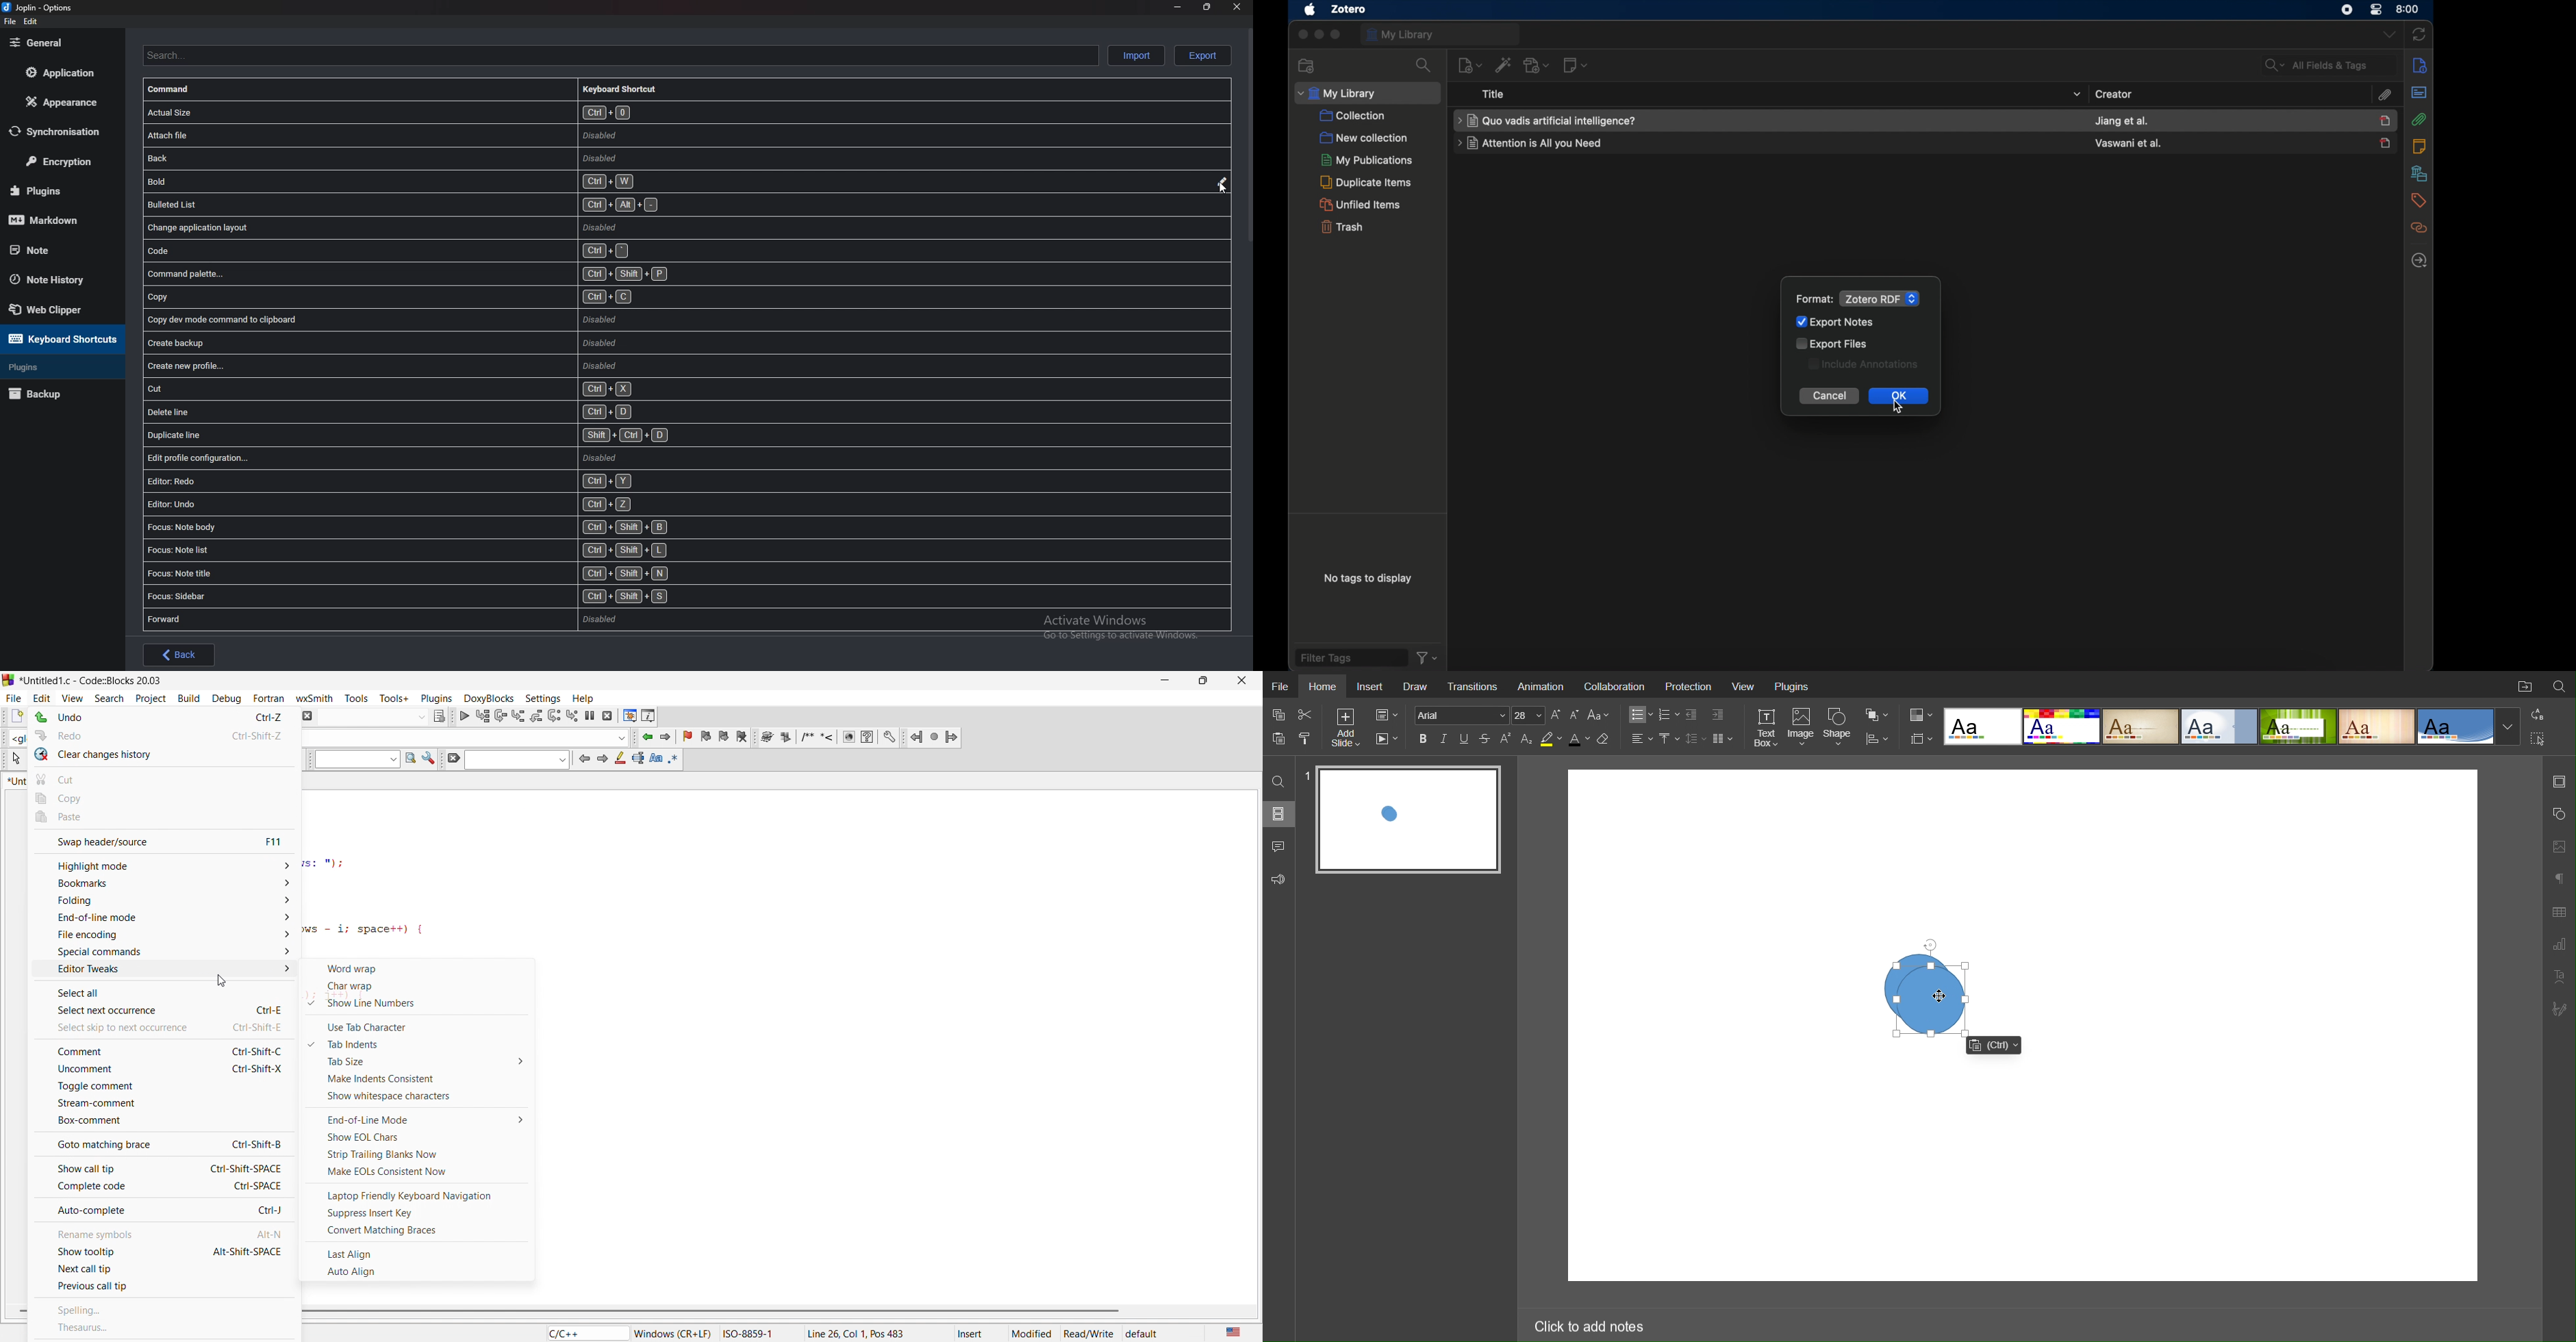 The height and width of the screenshot is (1344, 2576). What do you see at coordinates (1360, 204) in the screenshot?
I see `unified items` at bounding box center [1360, 204].